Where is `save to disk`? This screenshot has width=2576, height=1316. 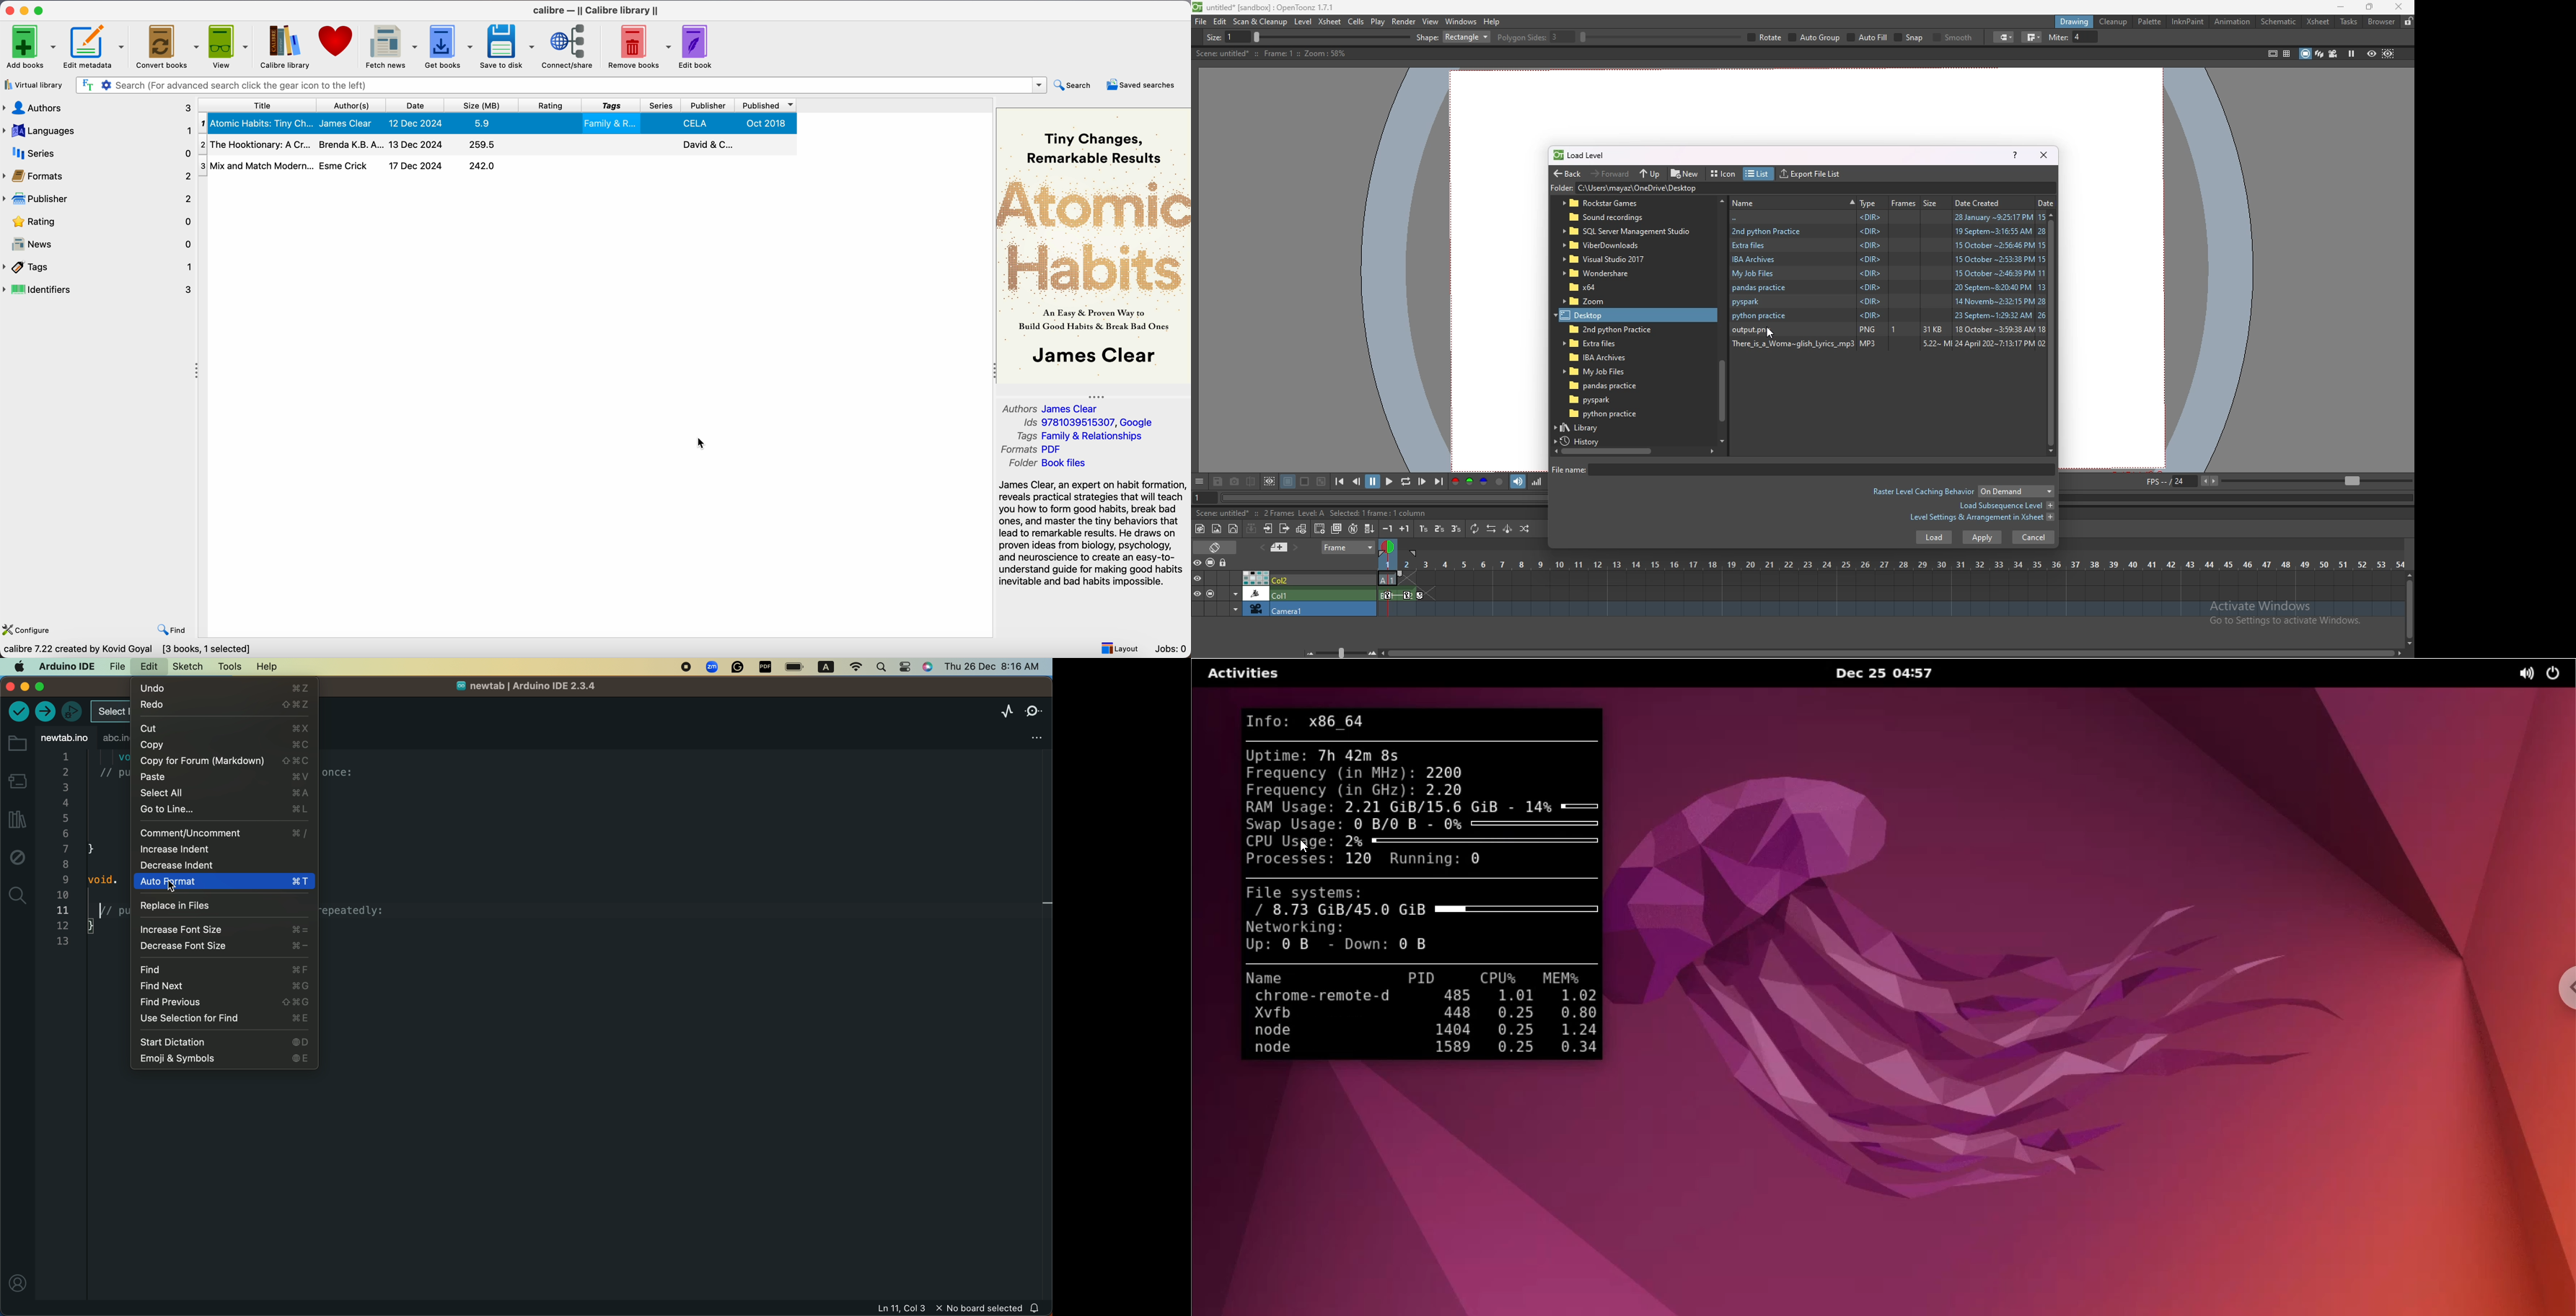
save to disk is located at coordinates (509, 46).